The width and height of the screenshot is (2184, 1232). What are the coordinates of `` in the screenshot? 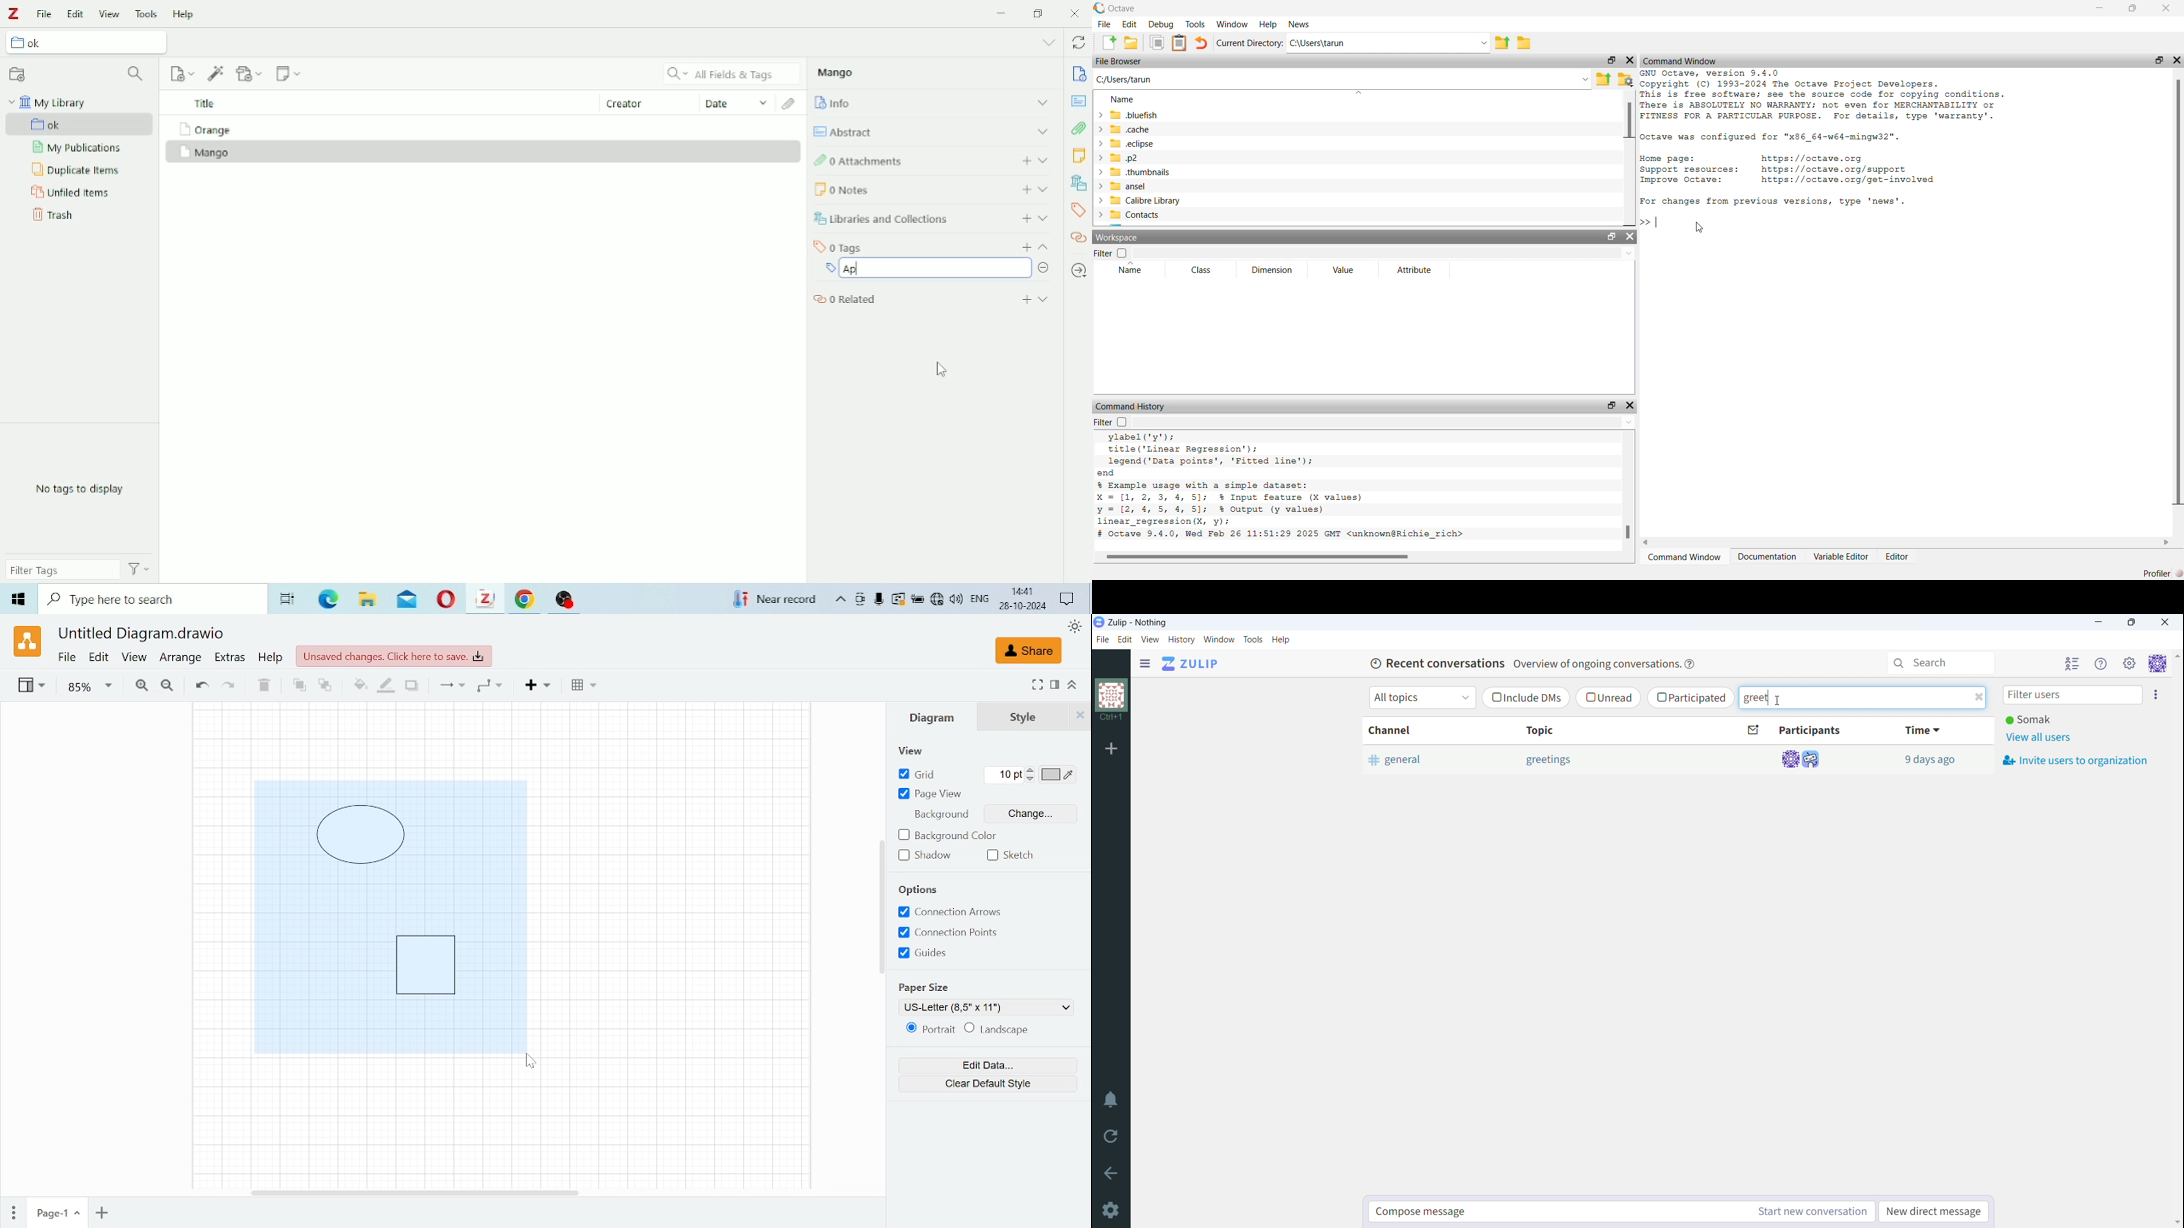 It's located at (933, 719).